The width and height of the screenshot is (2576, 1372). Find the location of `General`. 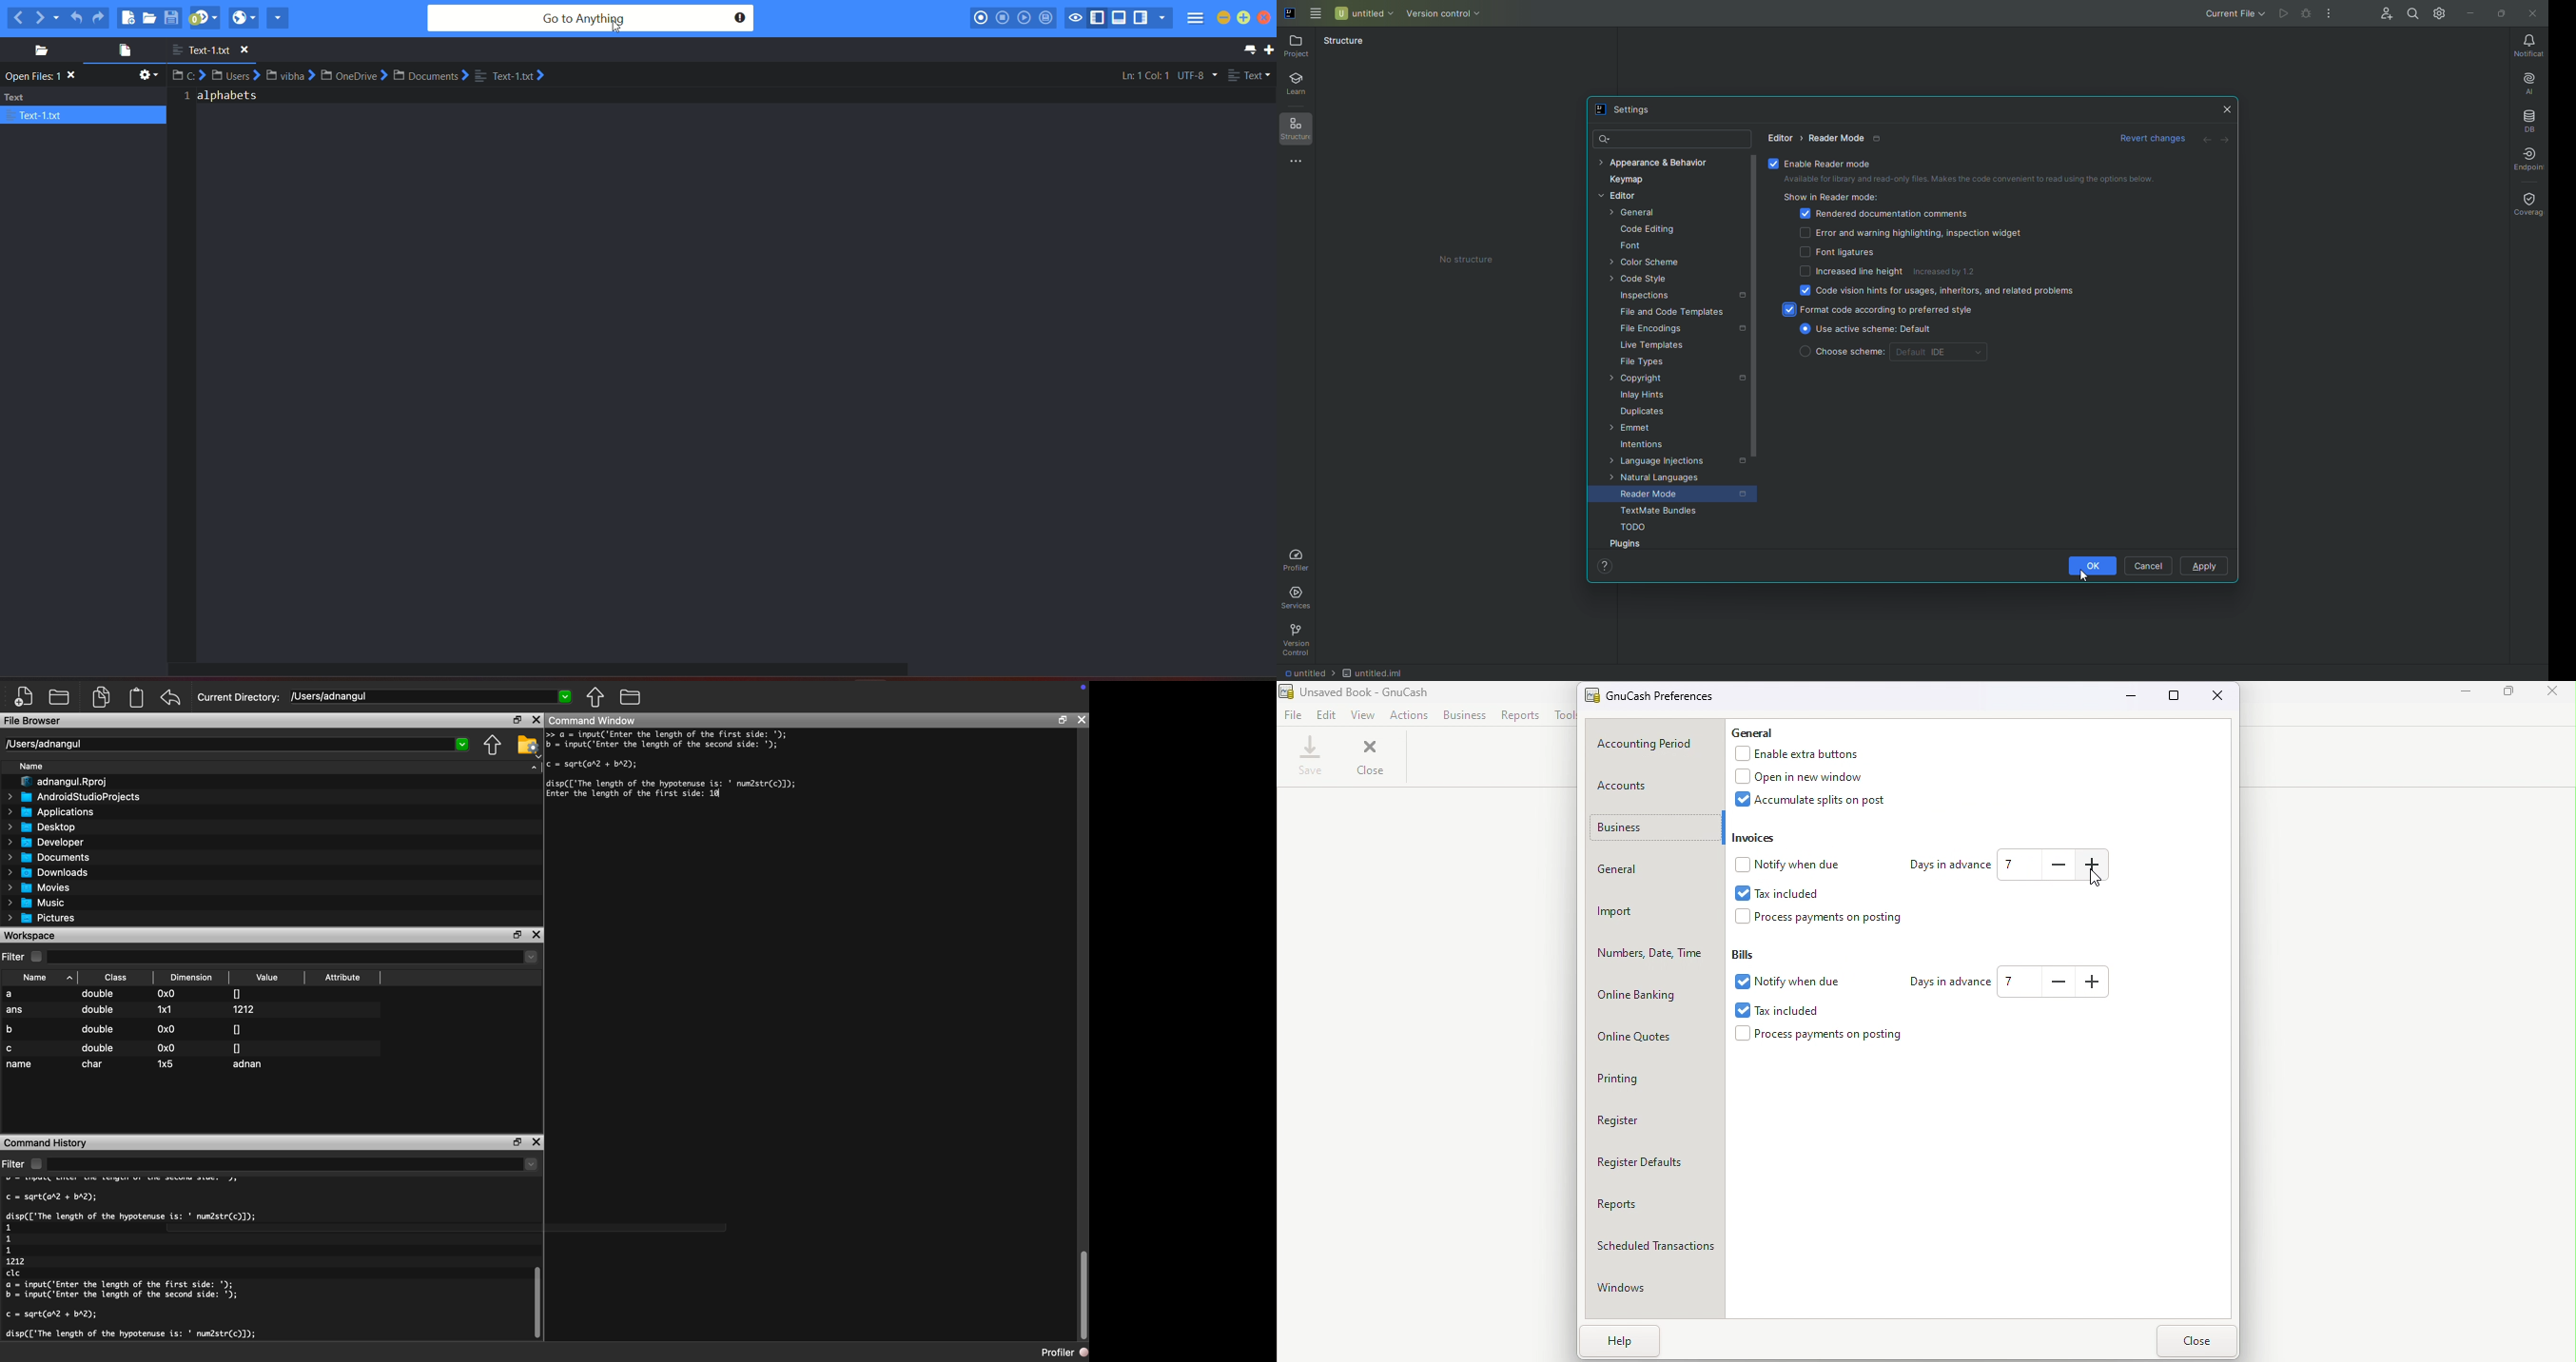

General is located at coordinates (1649, 871).